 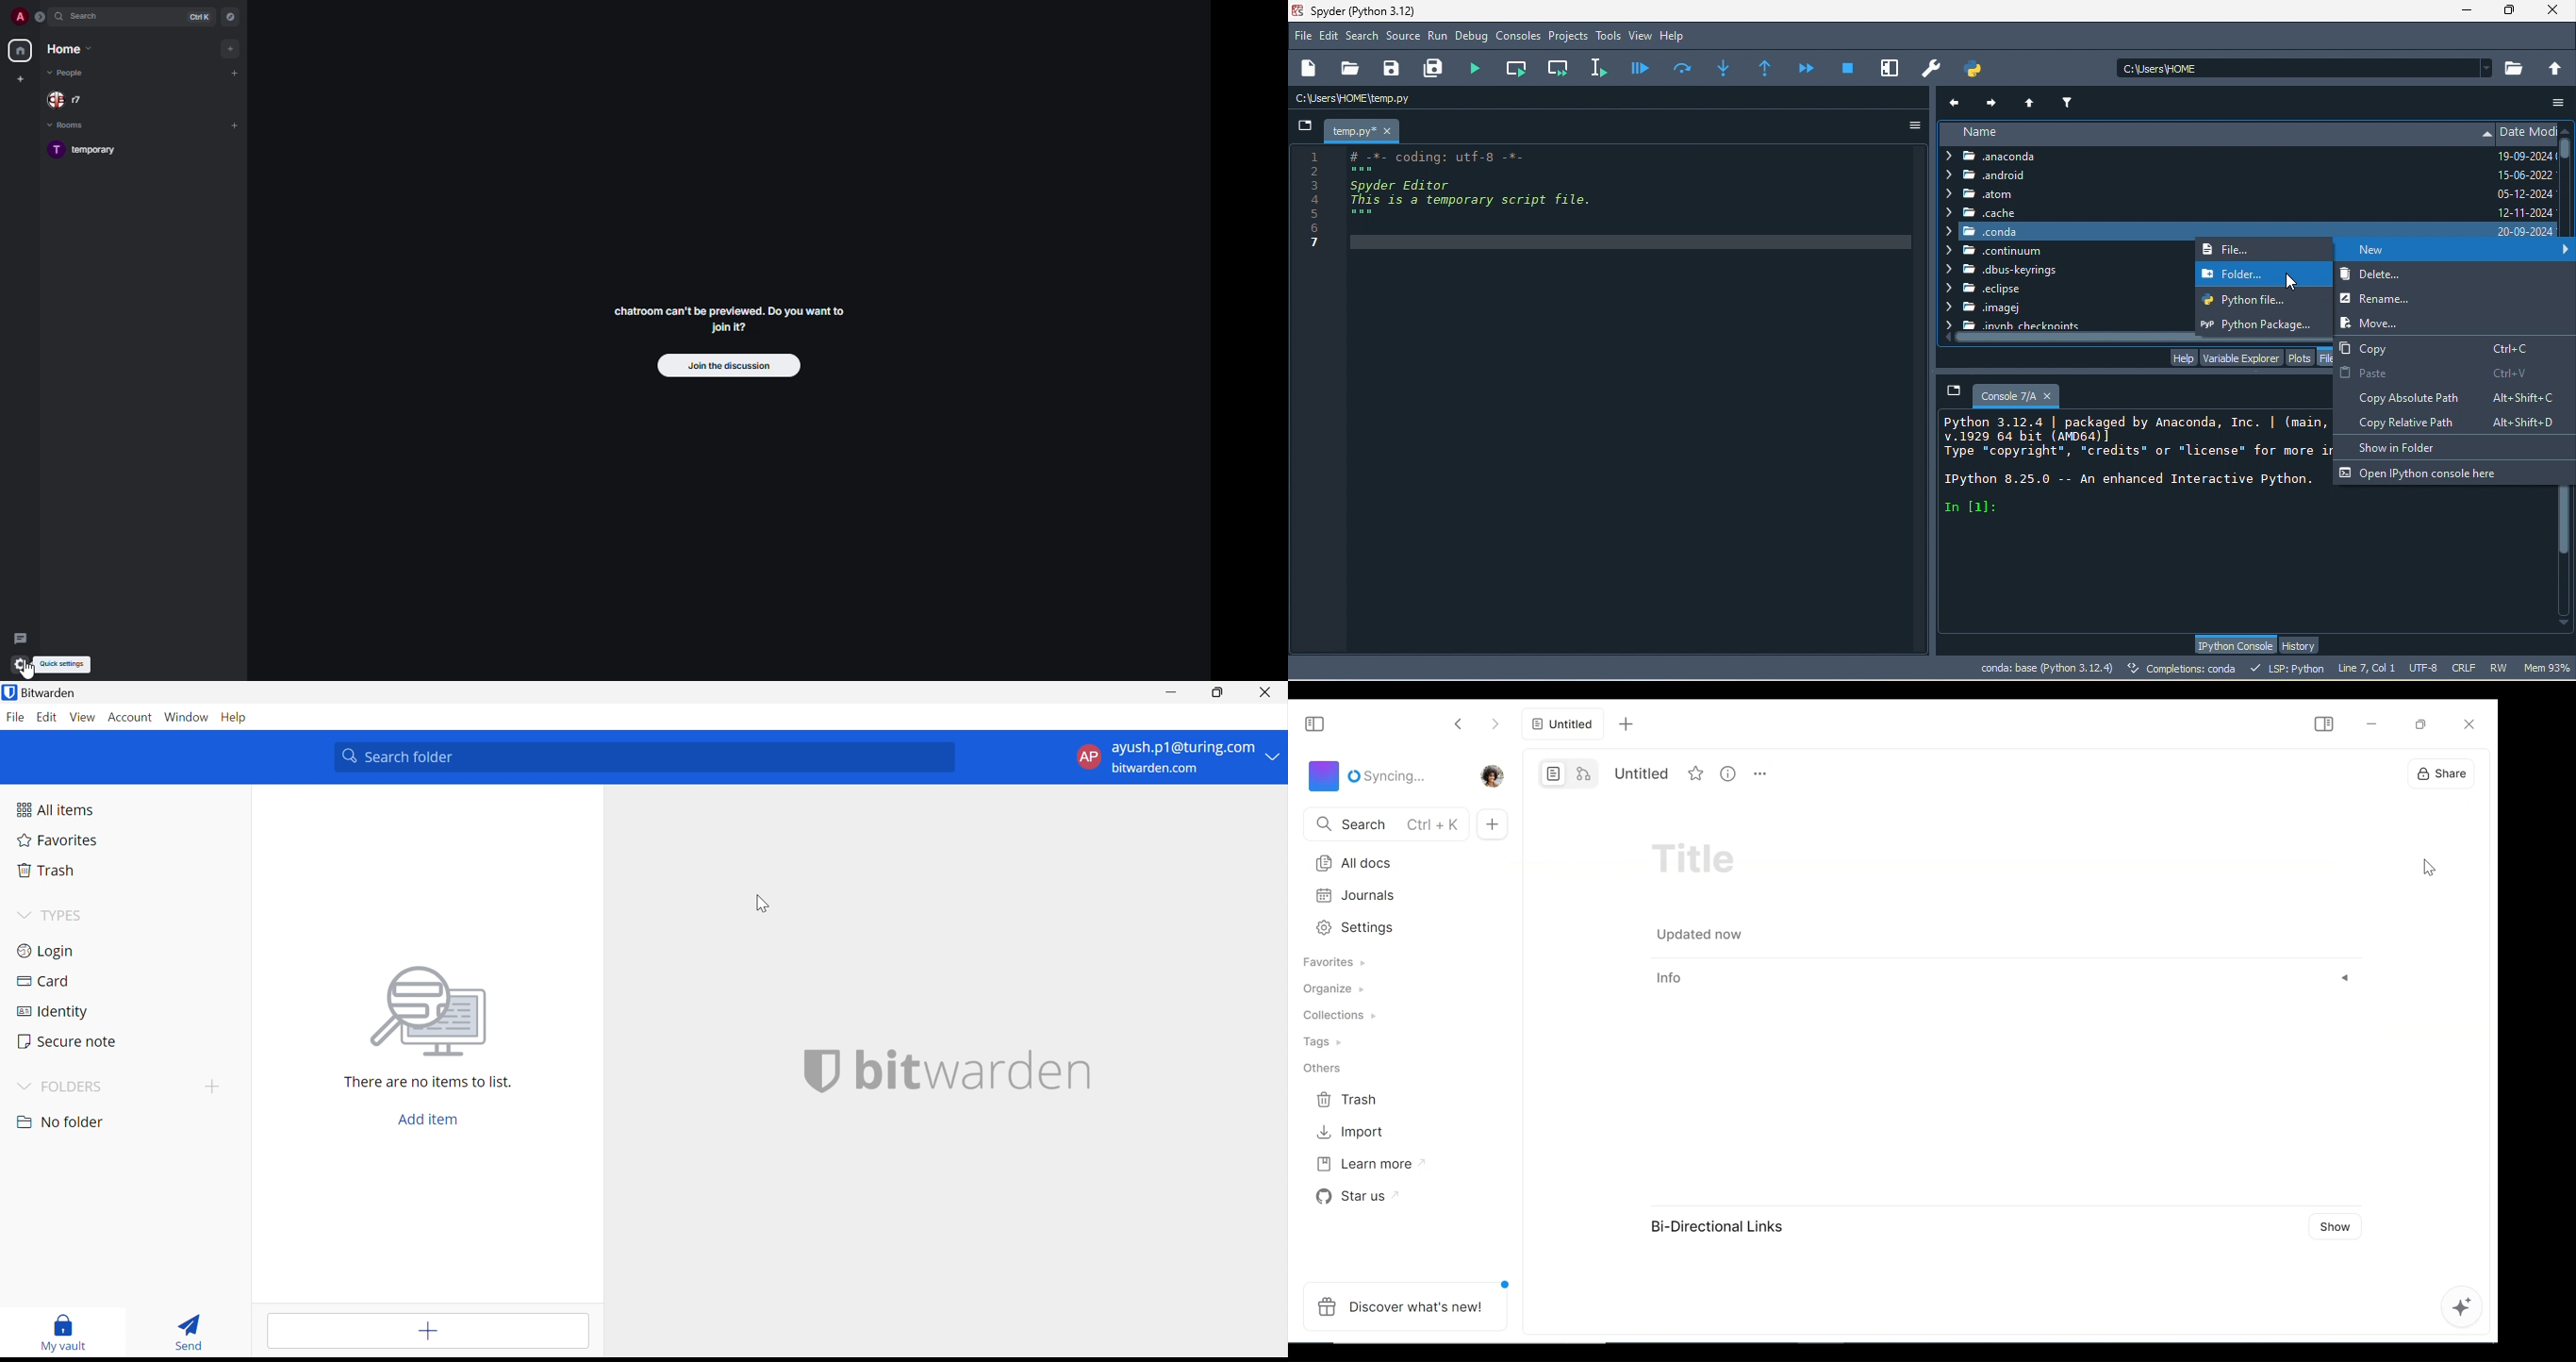 I want to click on quick settings, so click(x=20, y=660).